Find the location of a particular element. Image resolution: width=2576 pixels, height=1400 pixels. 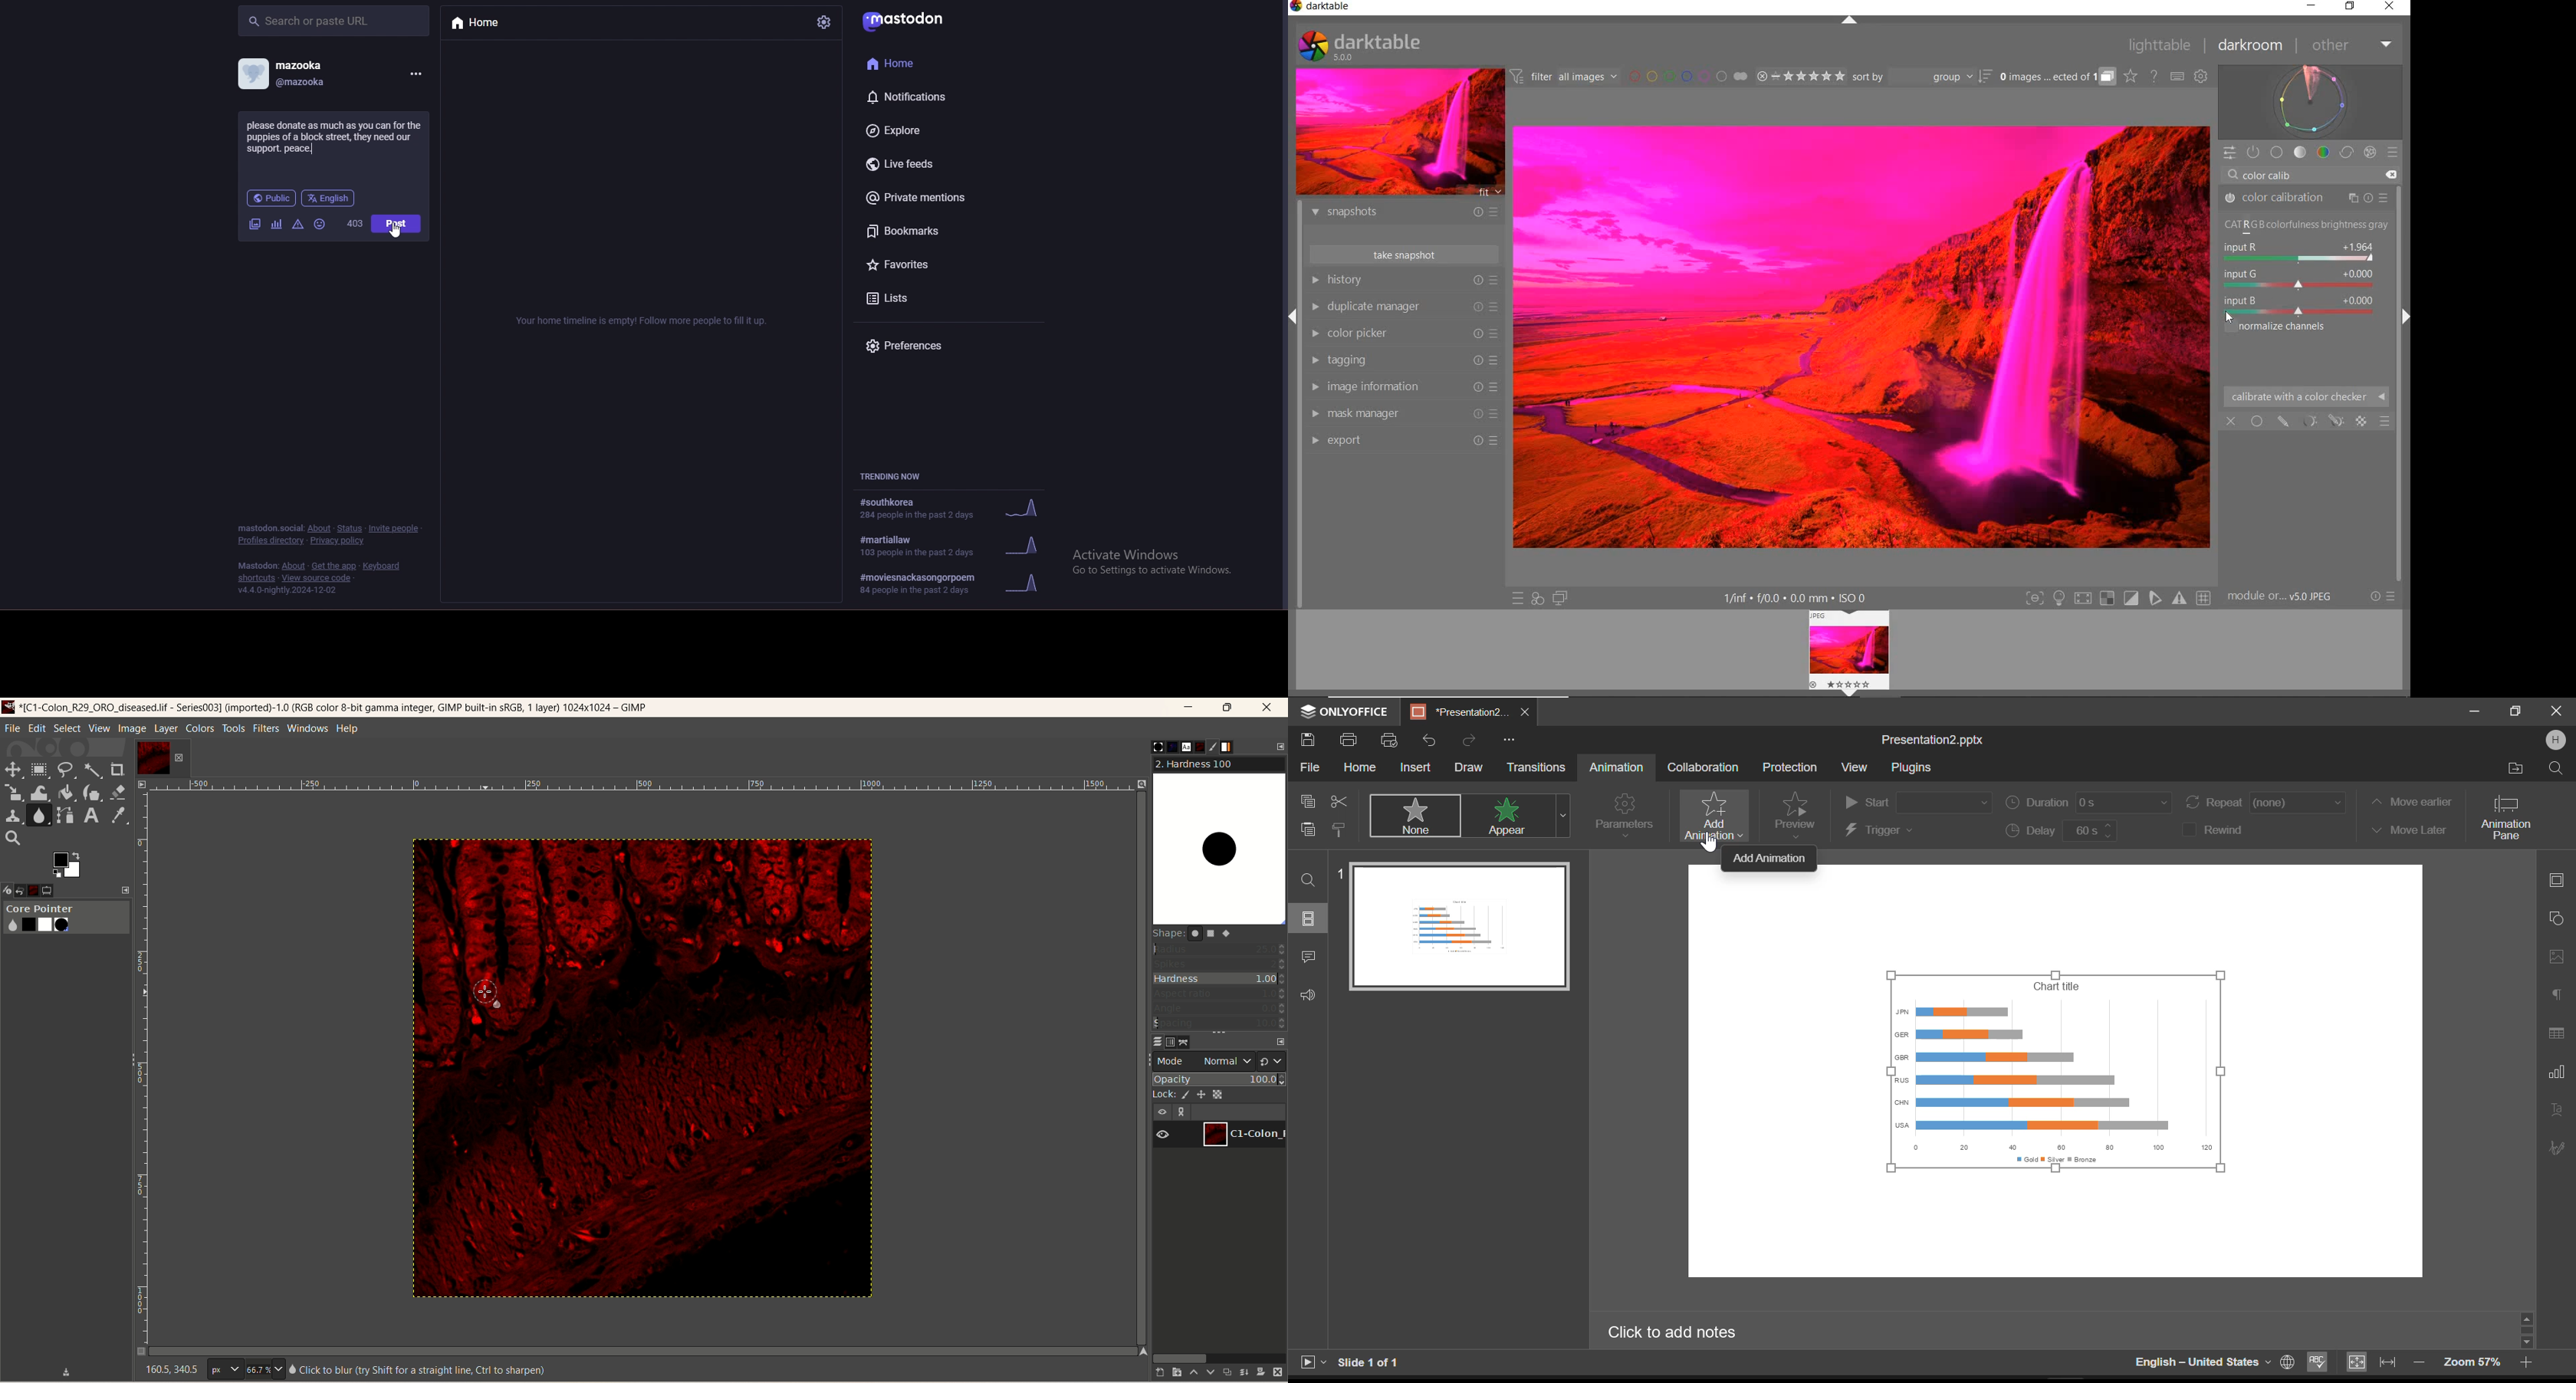

save is located at coordinates (67, 1370).